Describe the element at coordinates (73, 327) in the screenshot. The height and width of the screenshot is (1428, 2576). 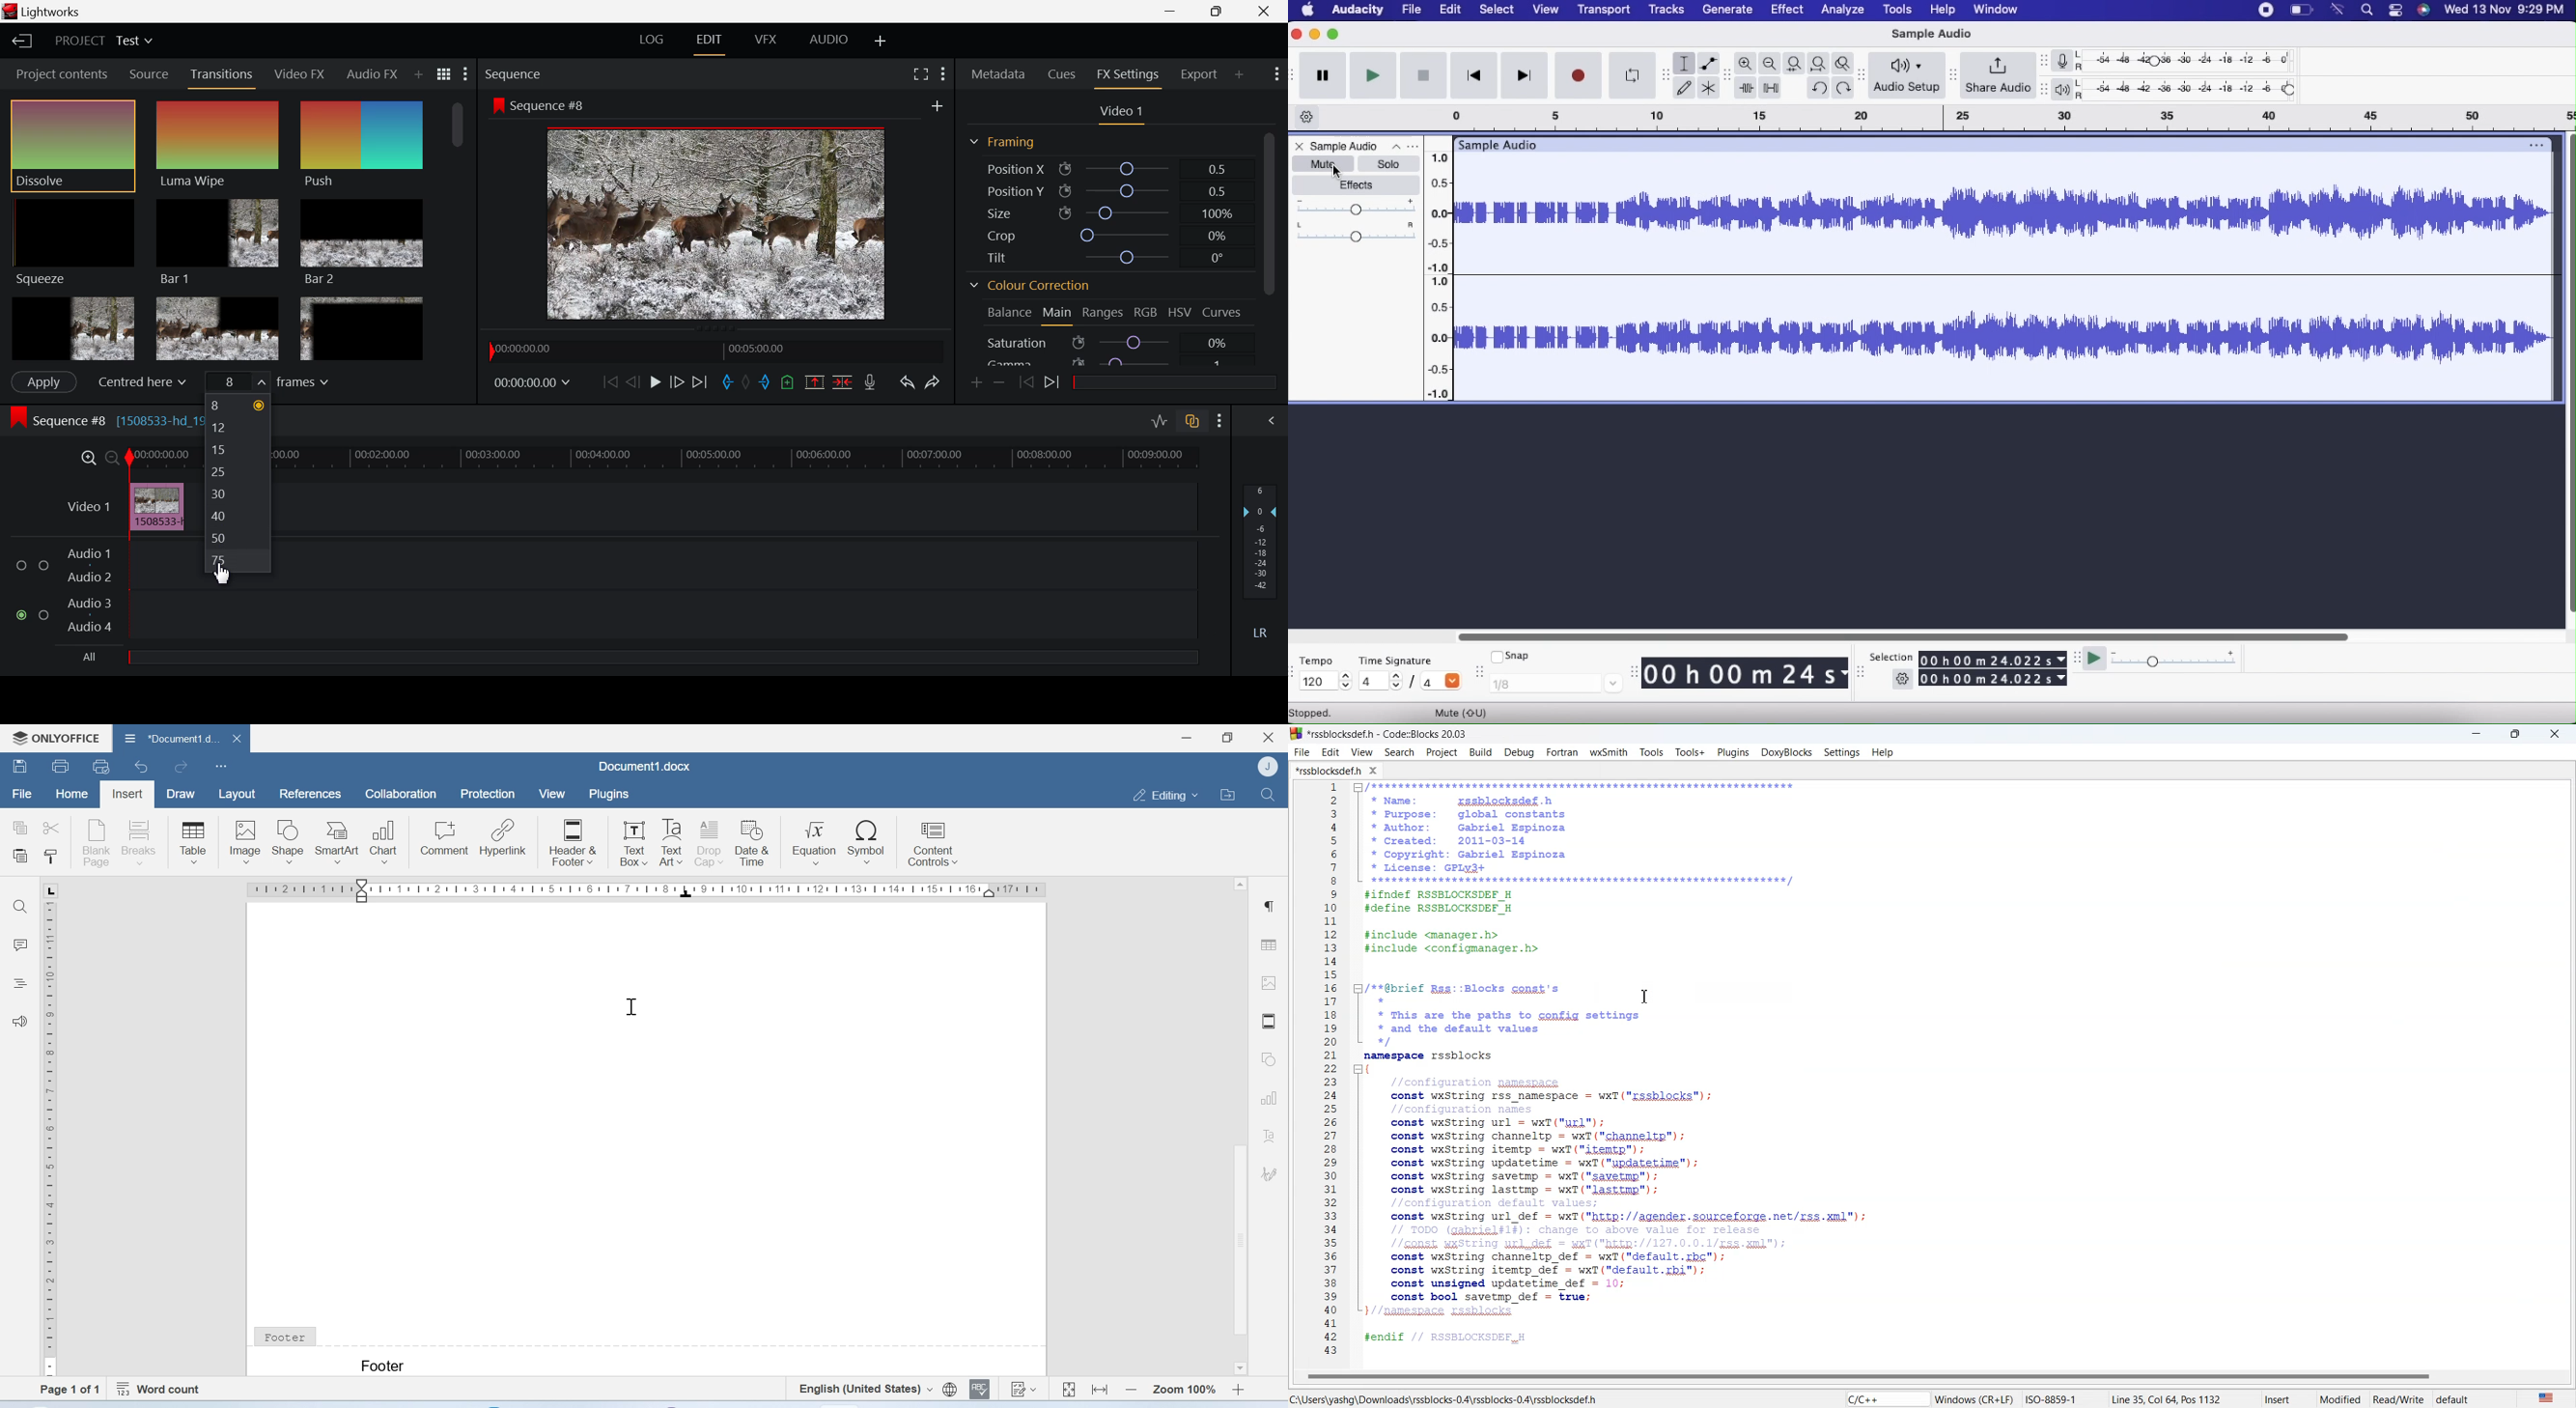
I see `Box 1` at that location.